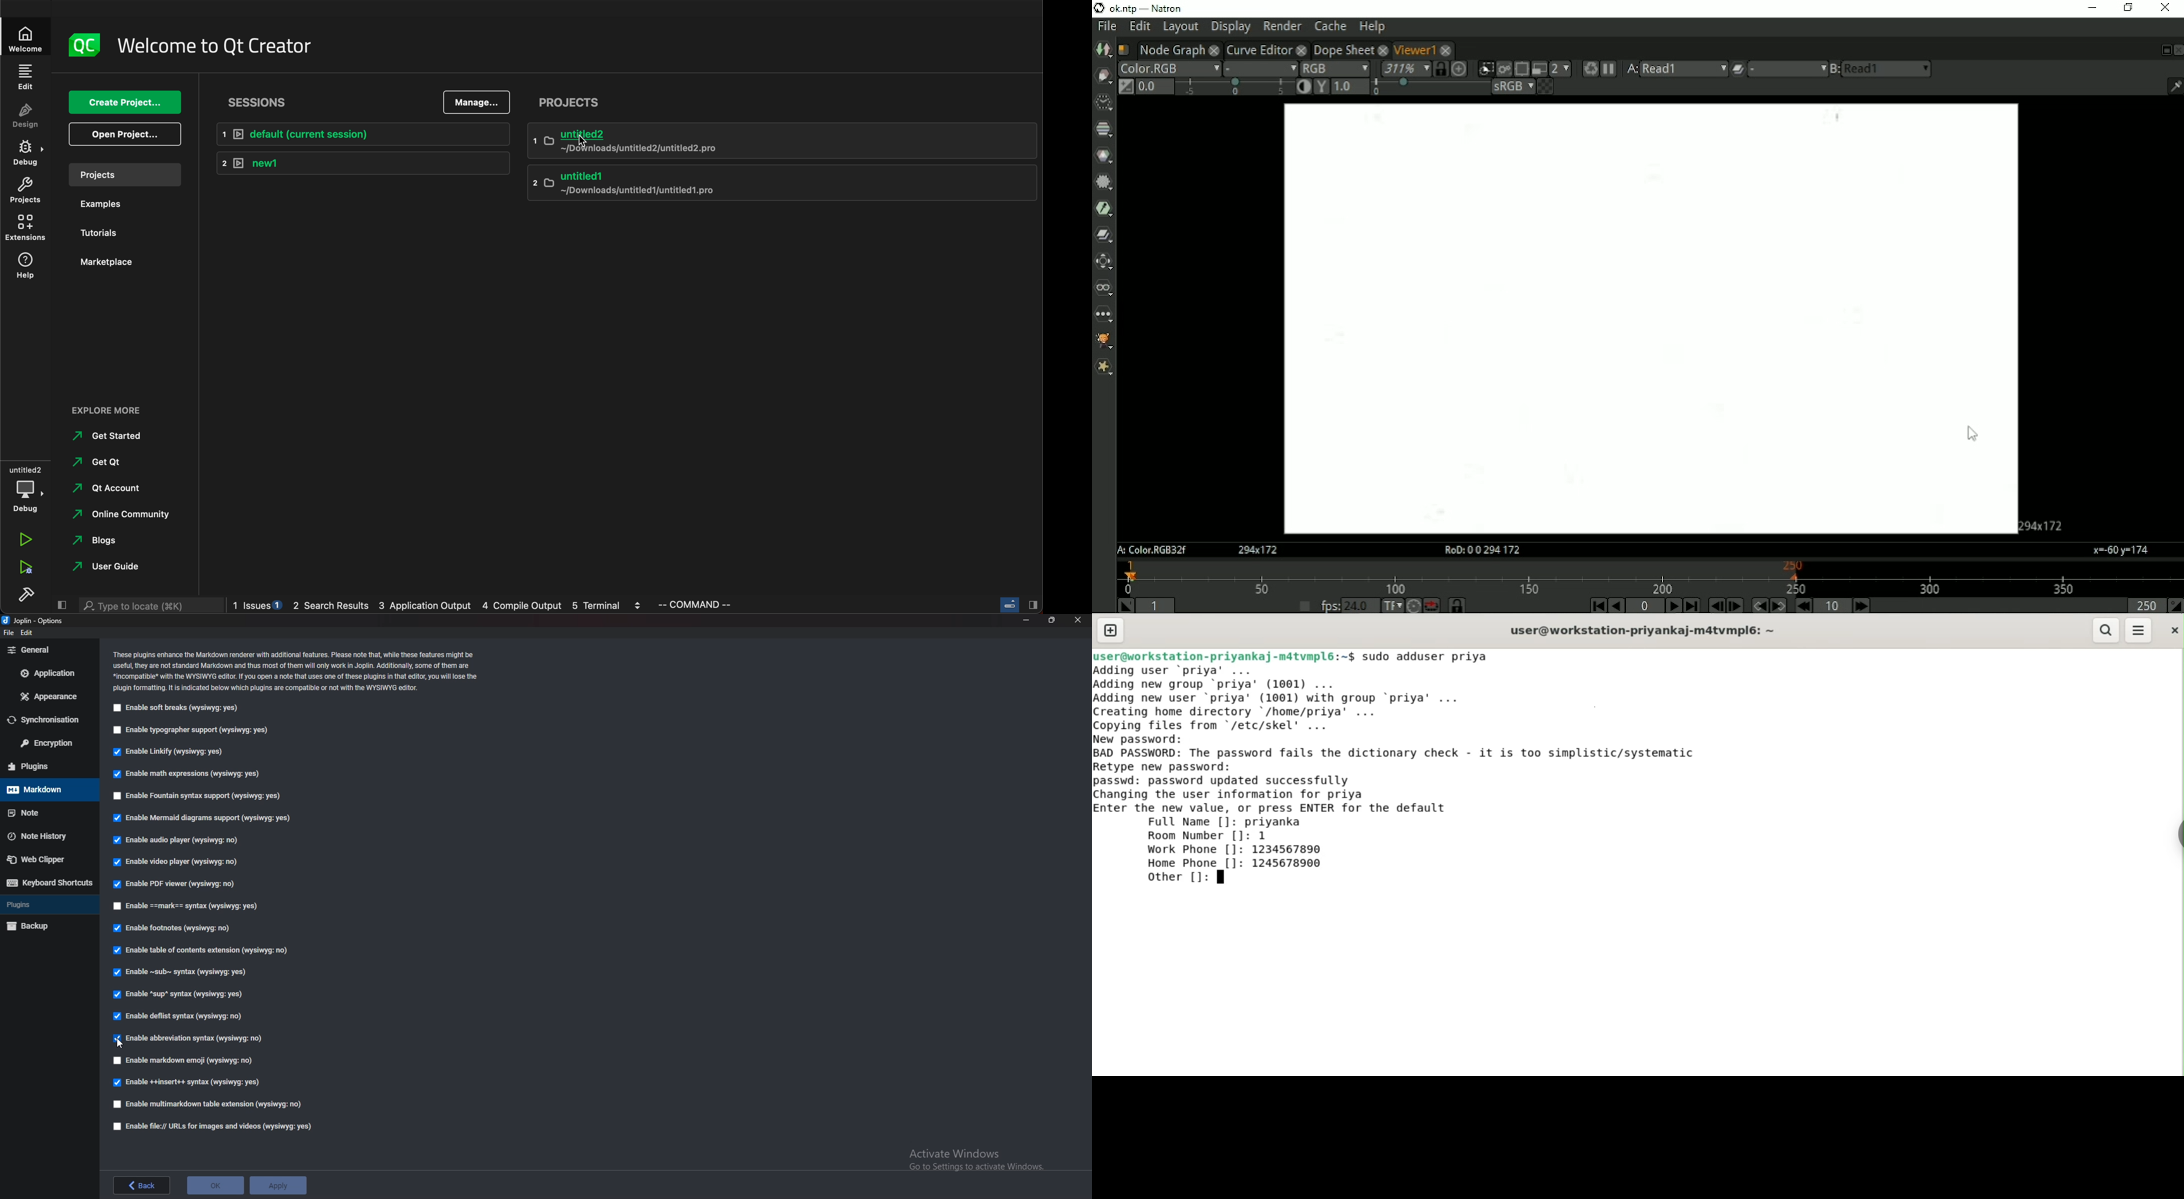 This screenshot has width=2184, height=1204. I want to click on enable Abbreviations Syntax, so click(191, 1039).